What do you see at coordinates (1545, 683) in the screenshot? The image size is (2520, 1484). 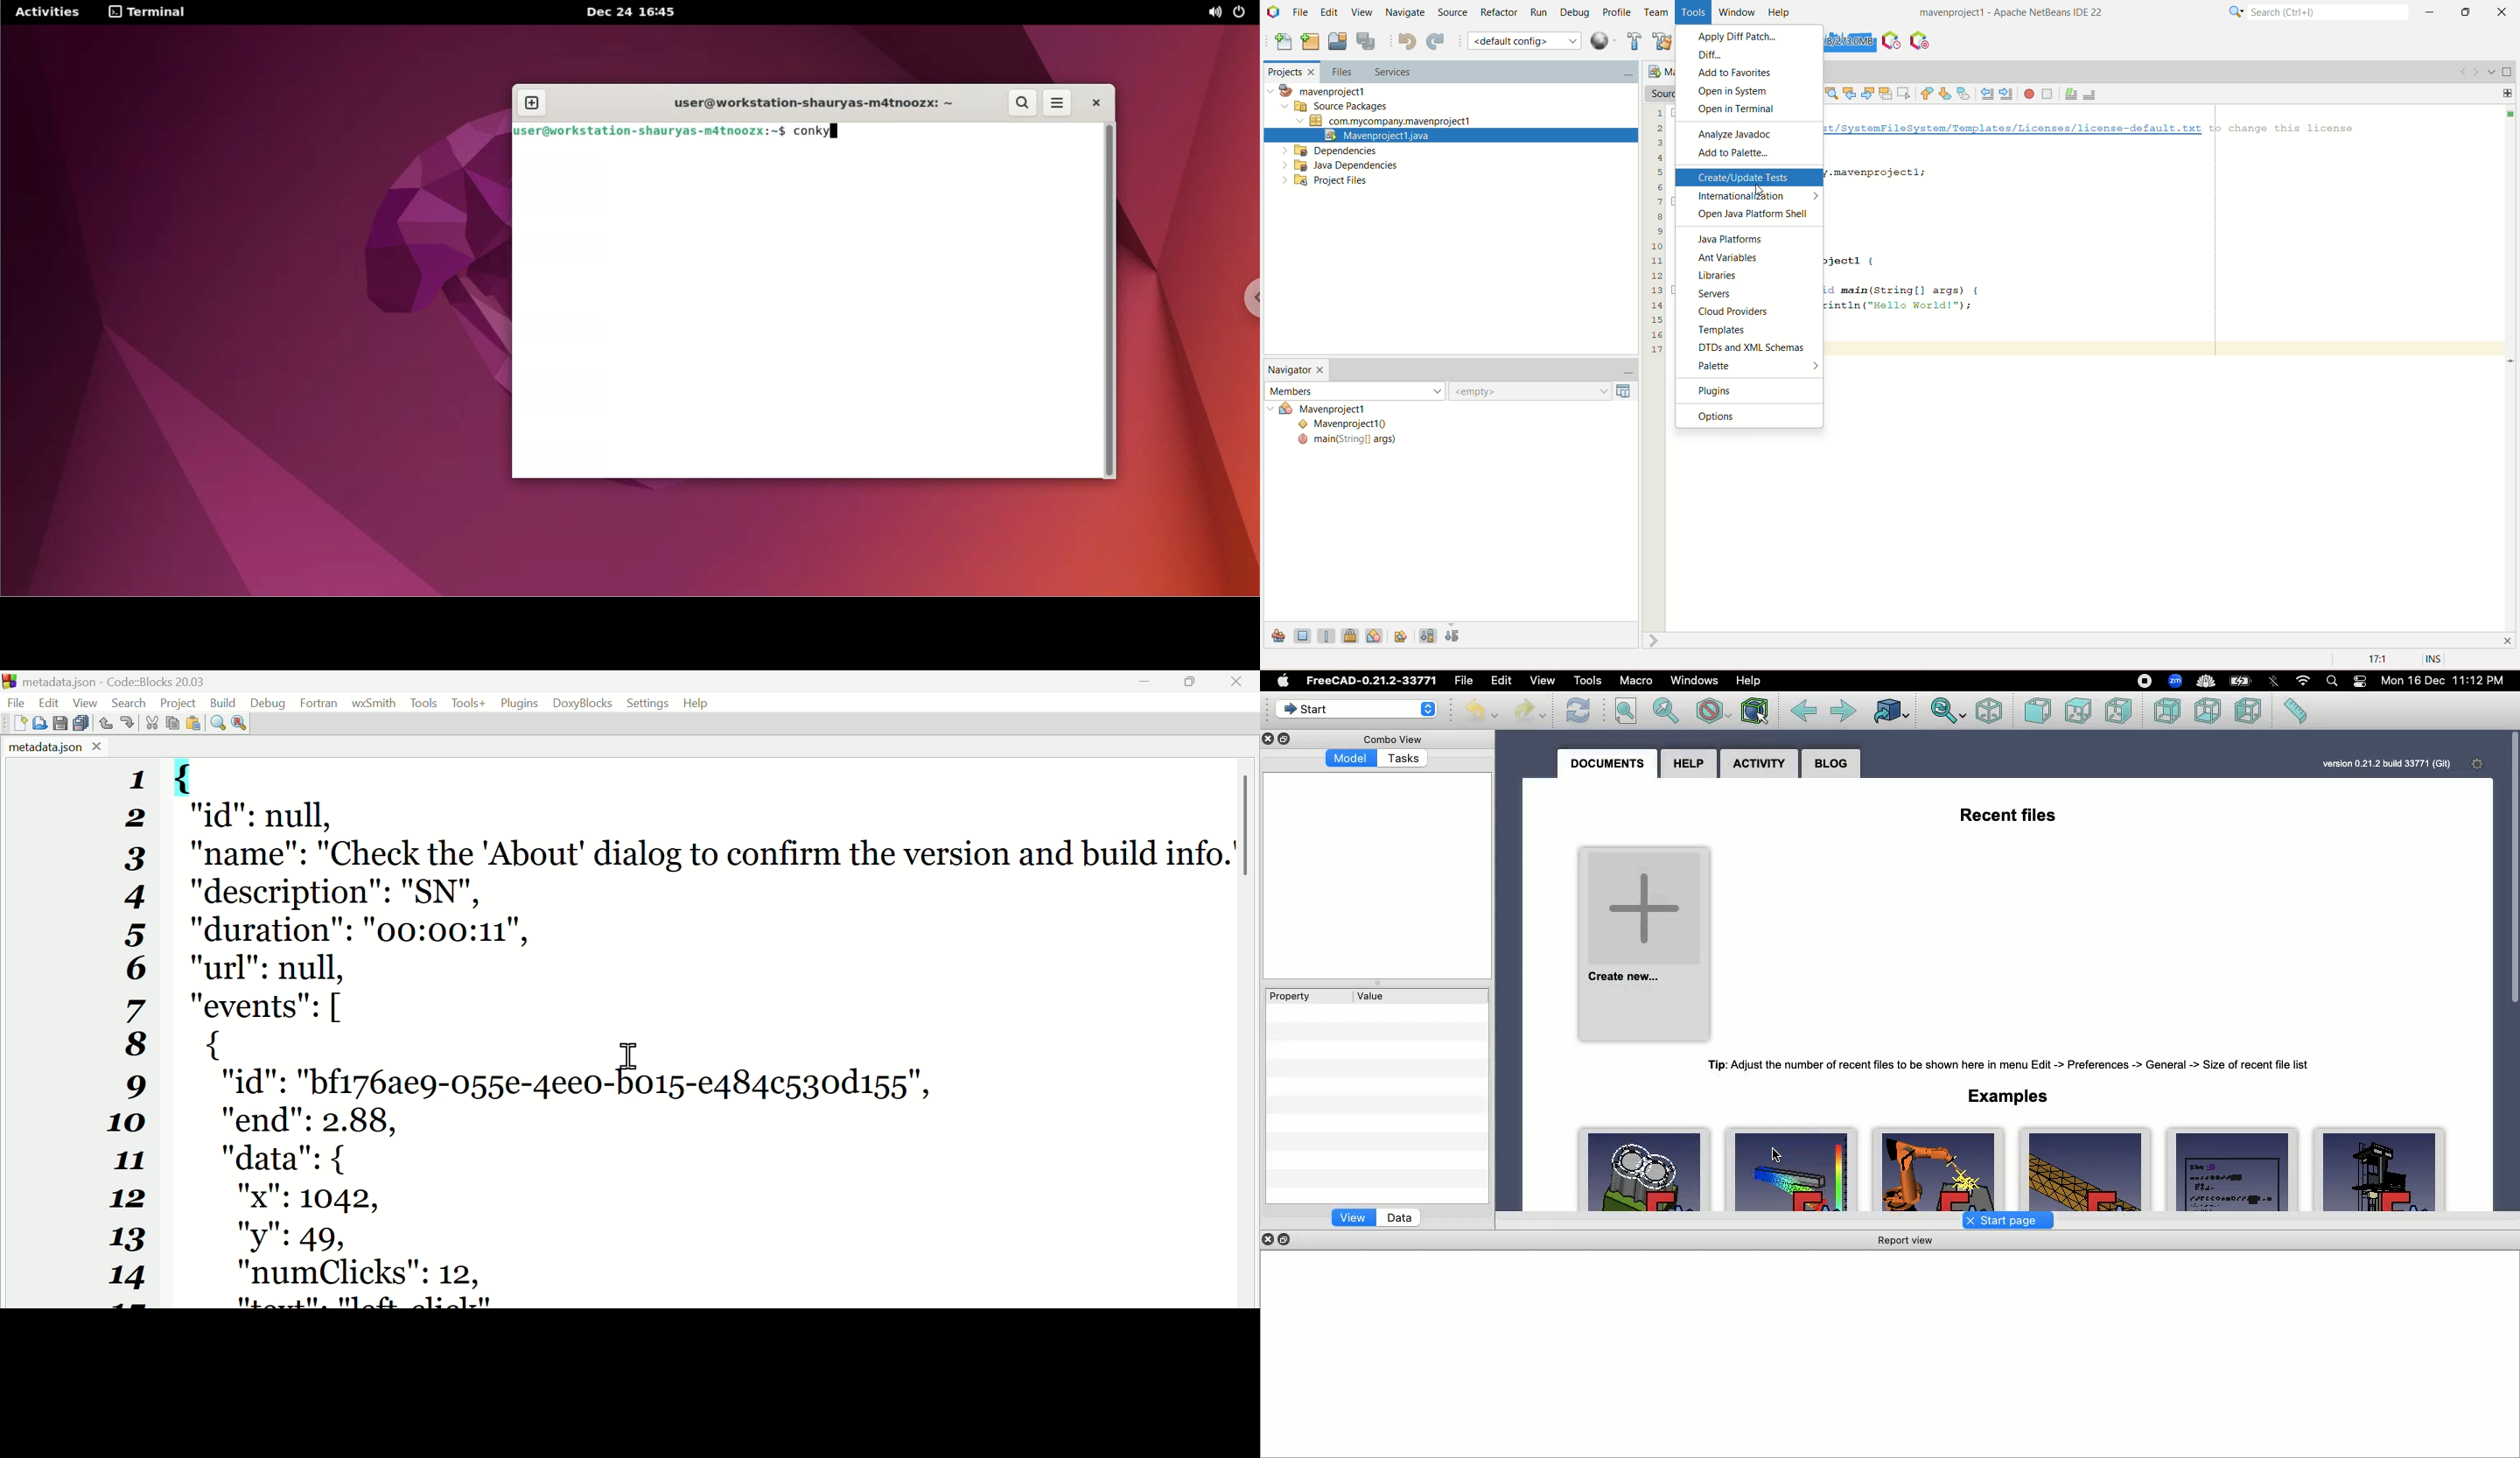 I see `View` at bounding box center [1545, 683].